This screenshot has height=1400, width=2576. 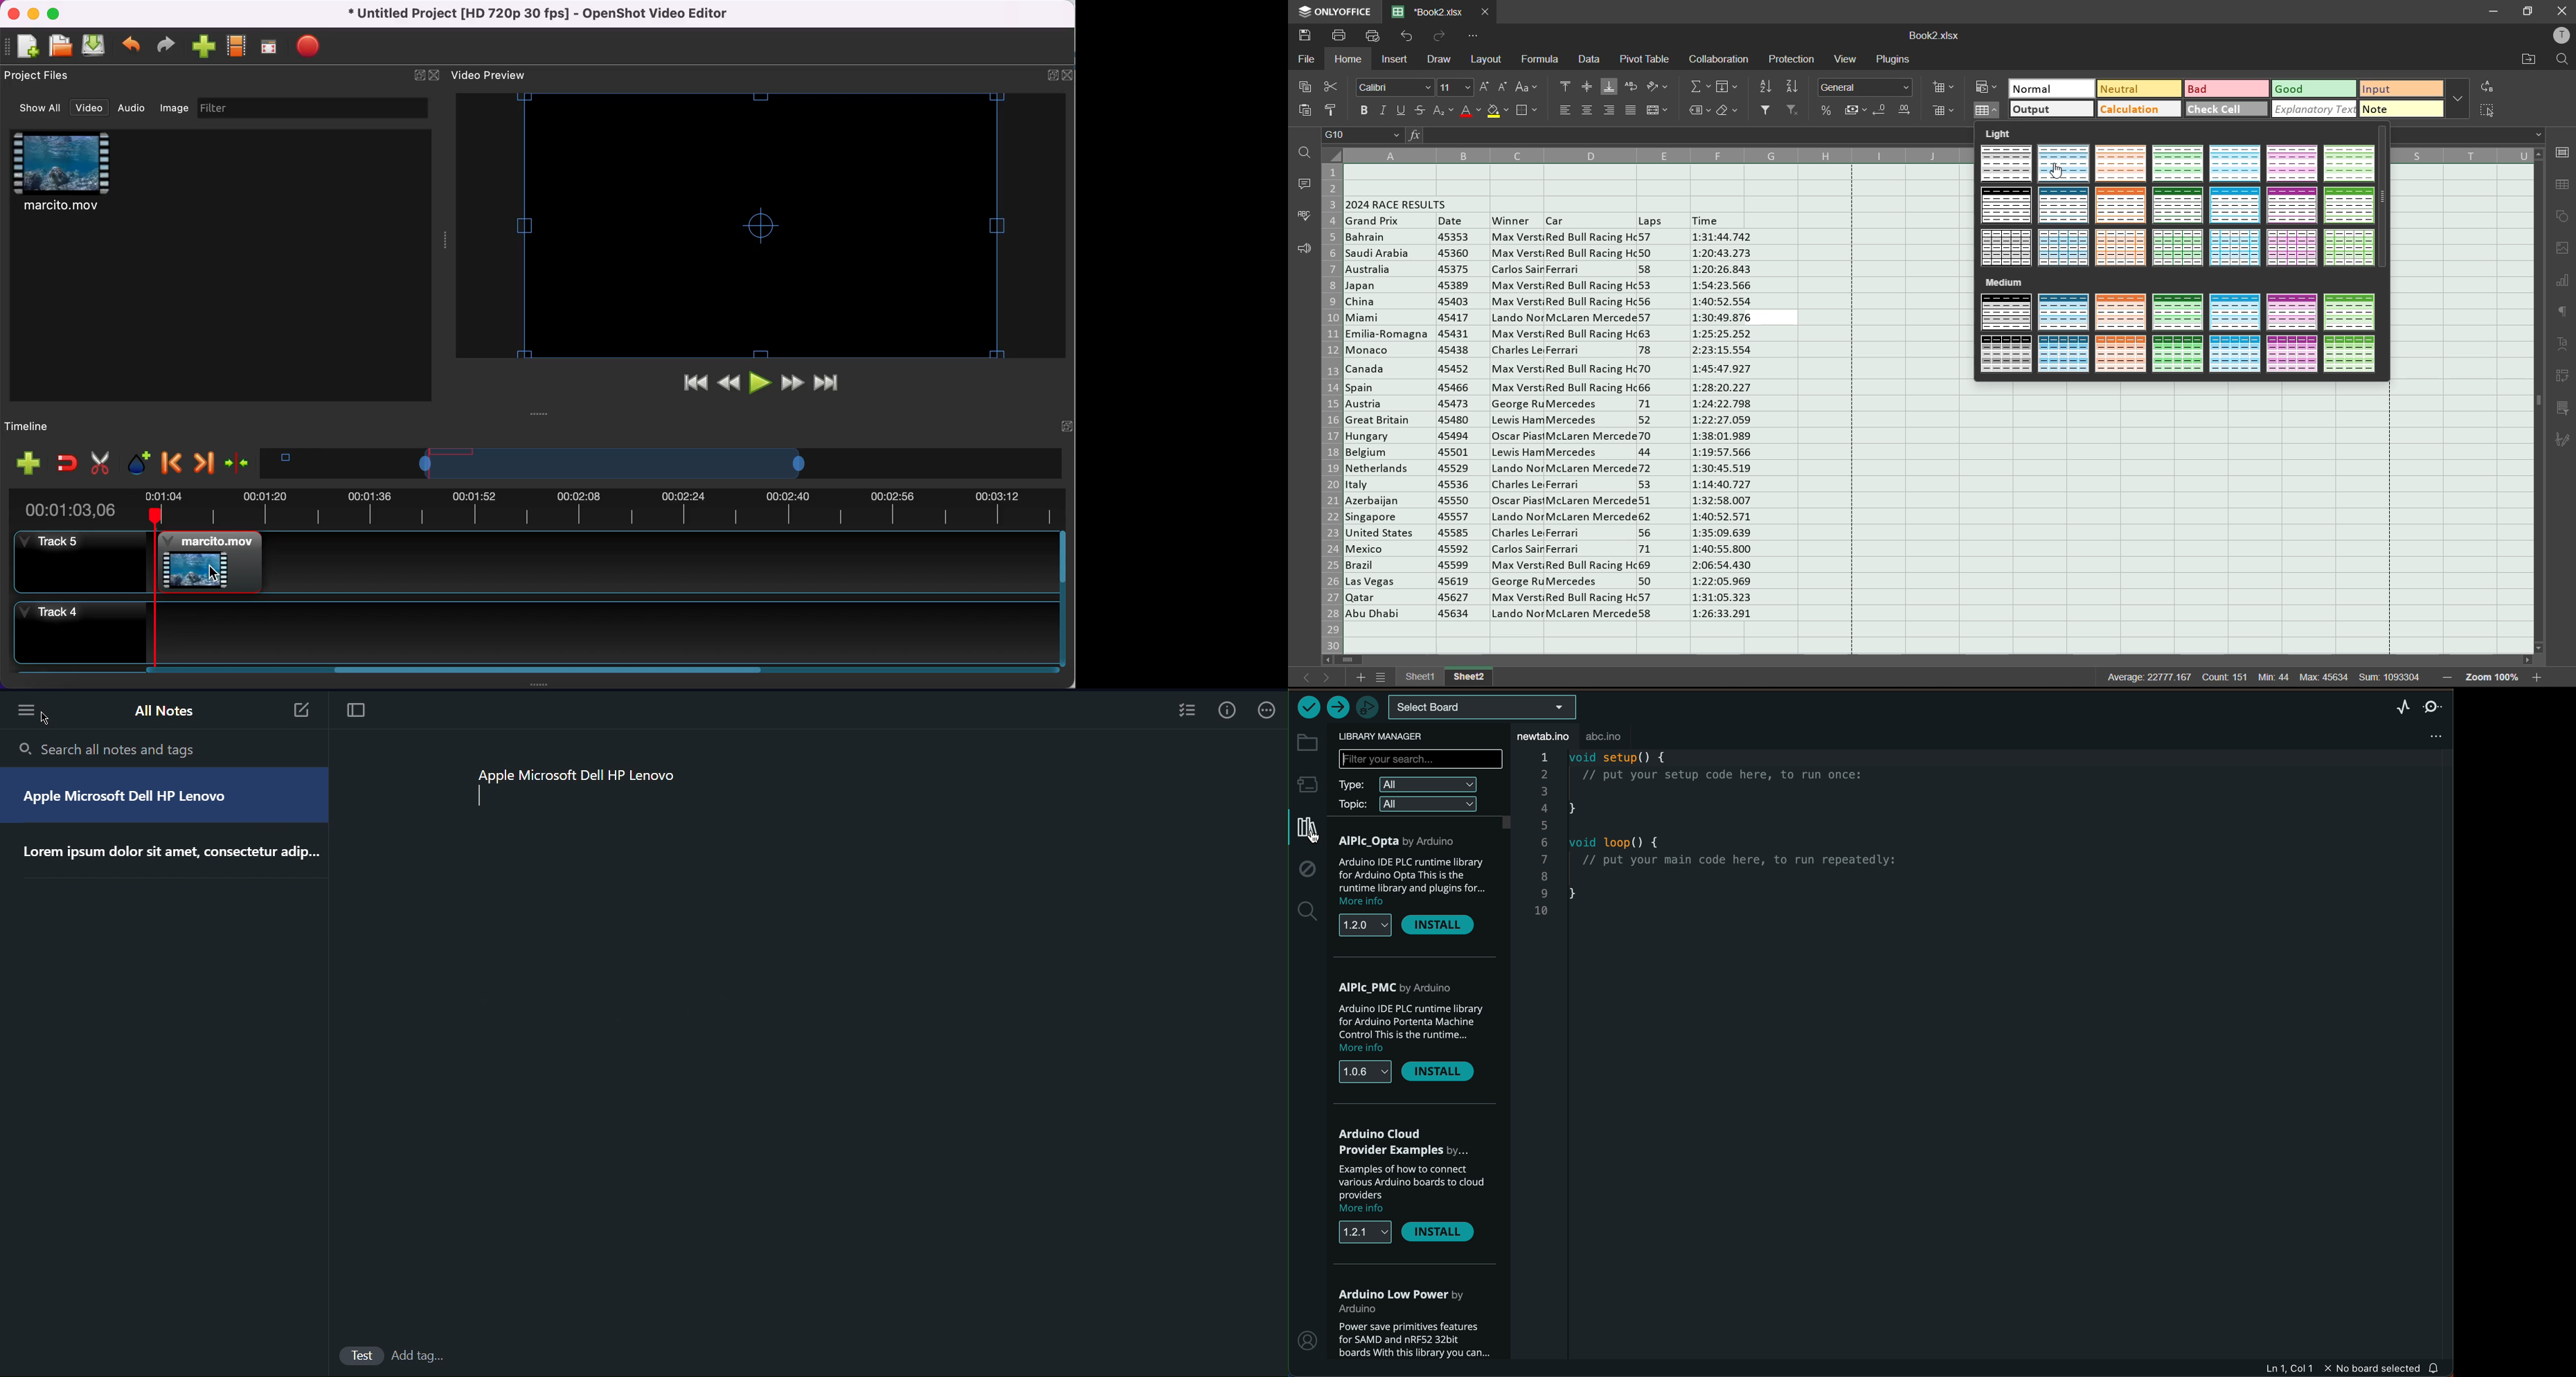 I want to click on good, so click(x=2314, y=89).